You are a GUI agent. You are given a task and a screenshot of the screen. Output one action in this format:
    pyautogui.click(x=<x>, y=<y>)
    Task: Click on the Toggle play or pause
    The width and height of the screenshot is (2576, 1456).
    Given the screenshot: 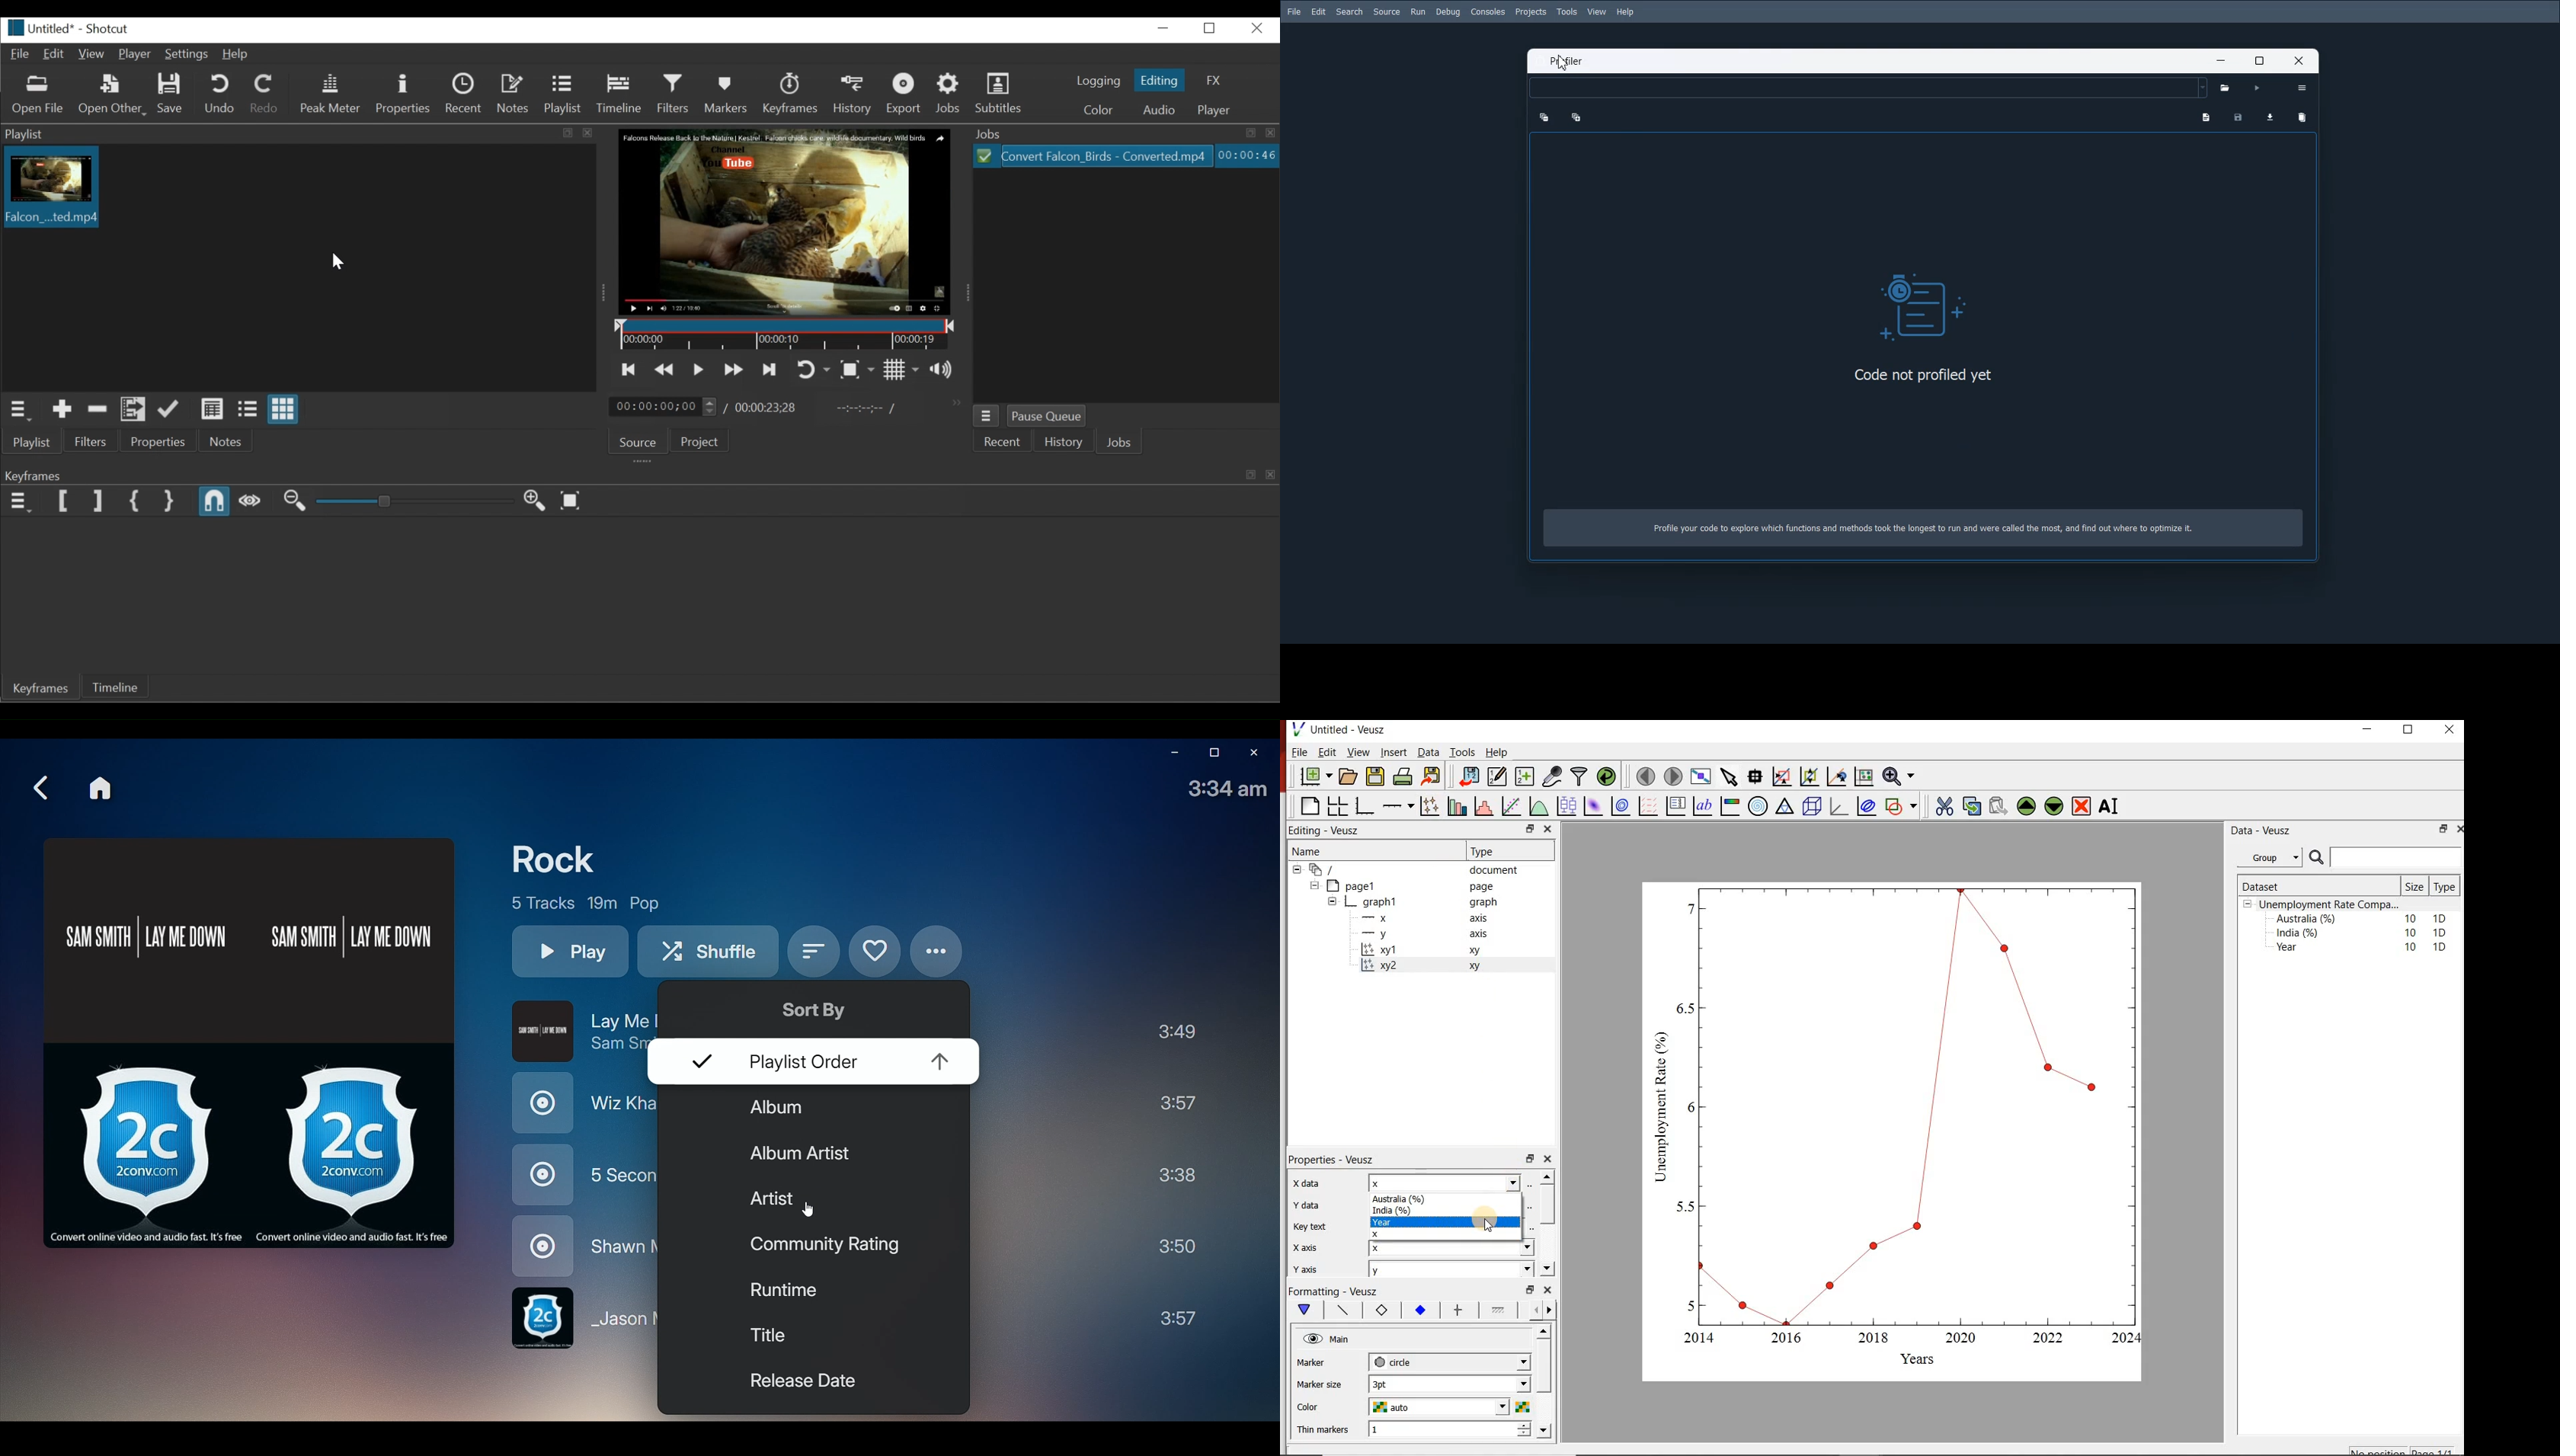 What is the action you would take?
    pyautogui.click(x=699, y=369)
    